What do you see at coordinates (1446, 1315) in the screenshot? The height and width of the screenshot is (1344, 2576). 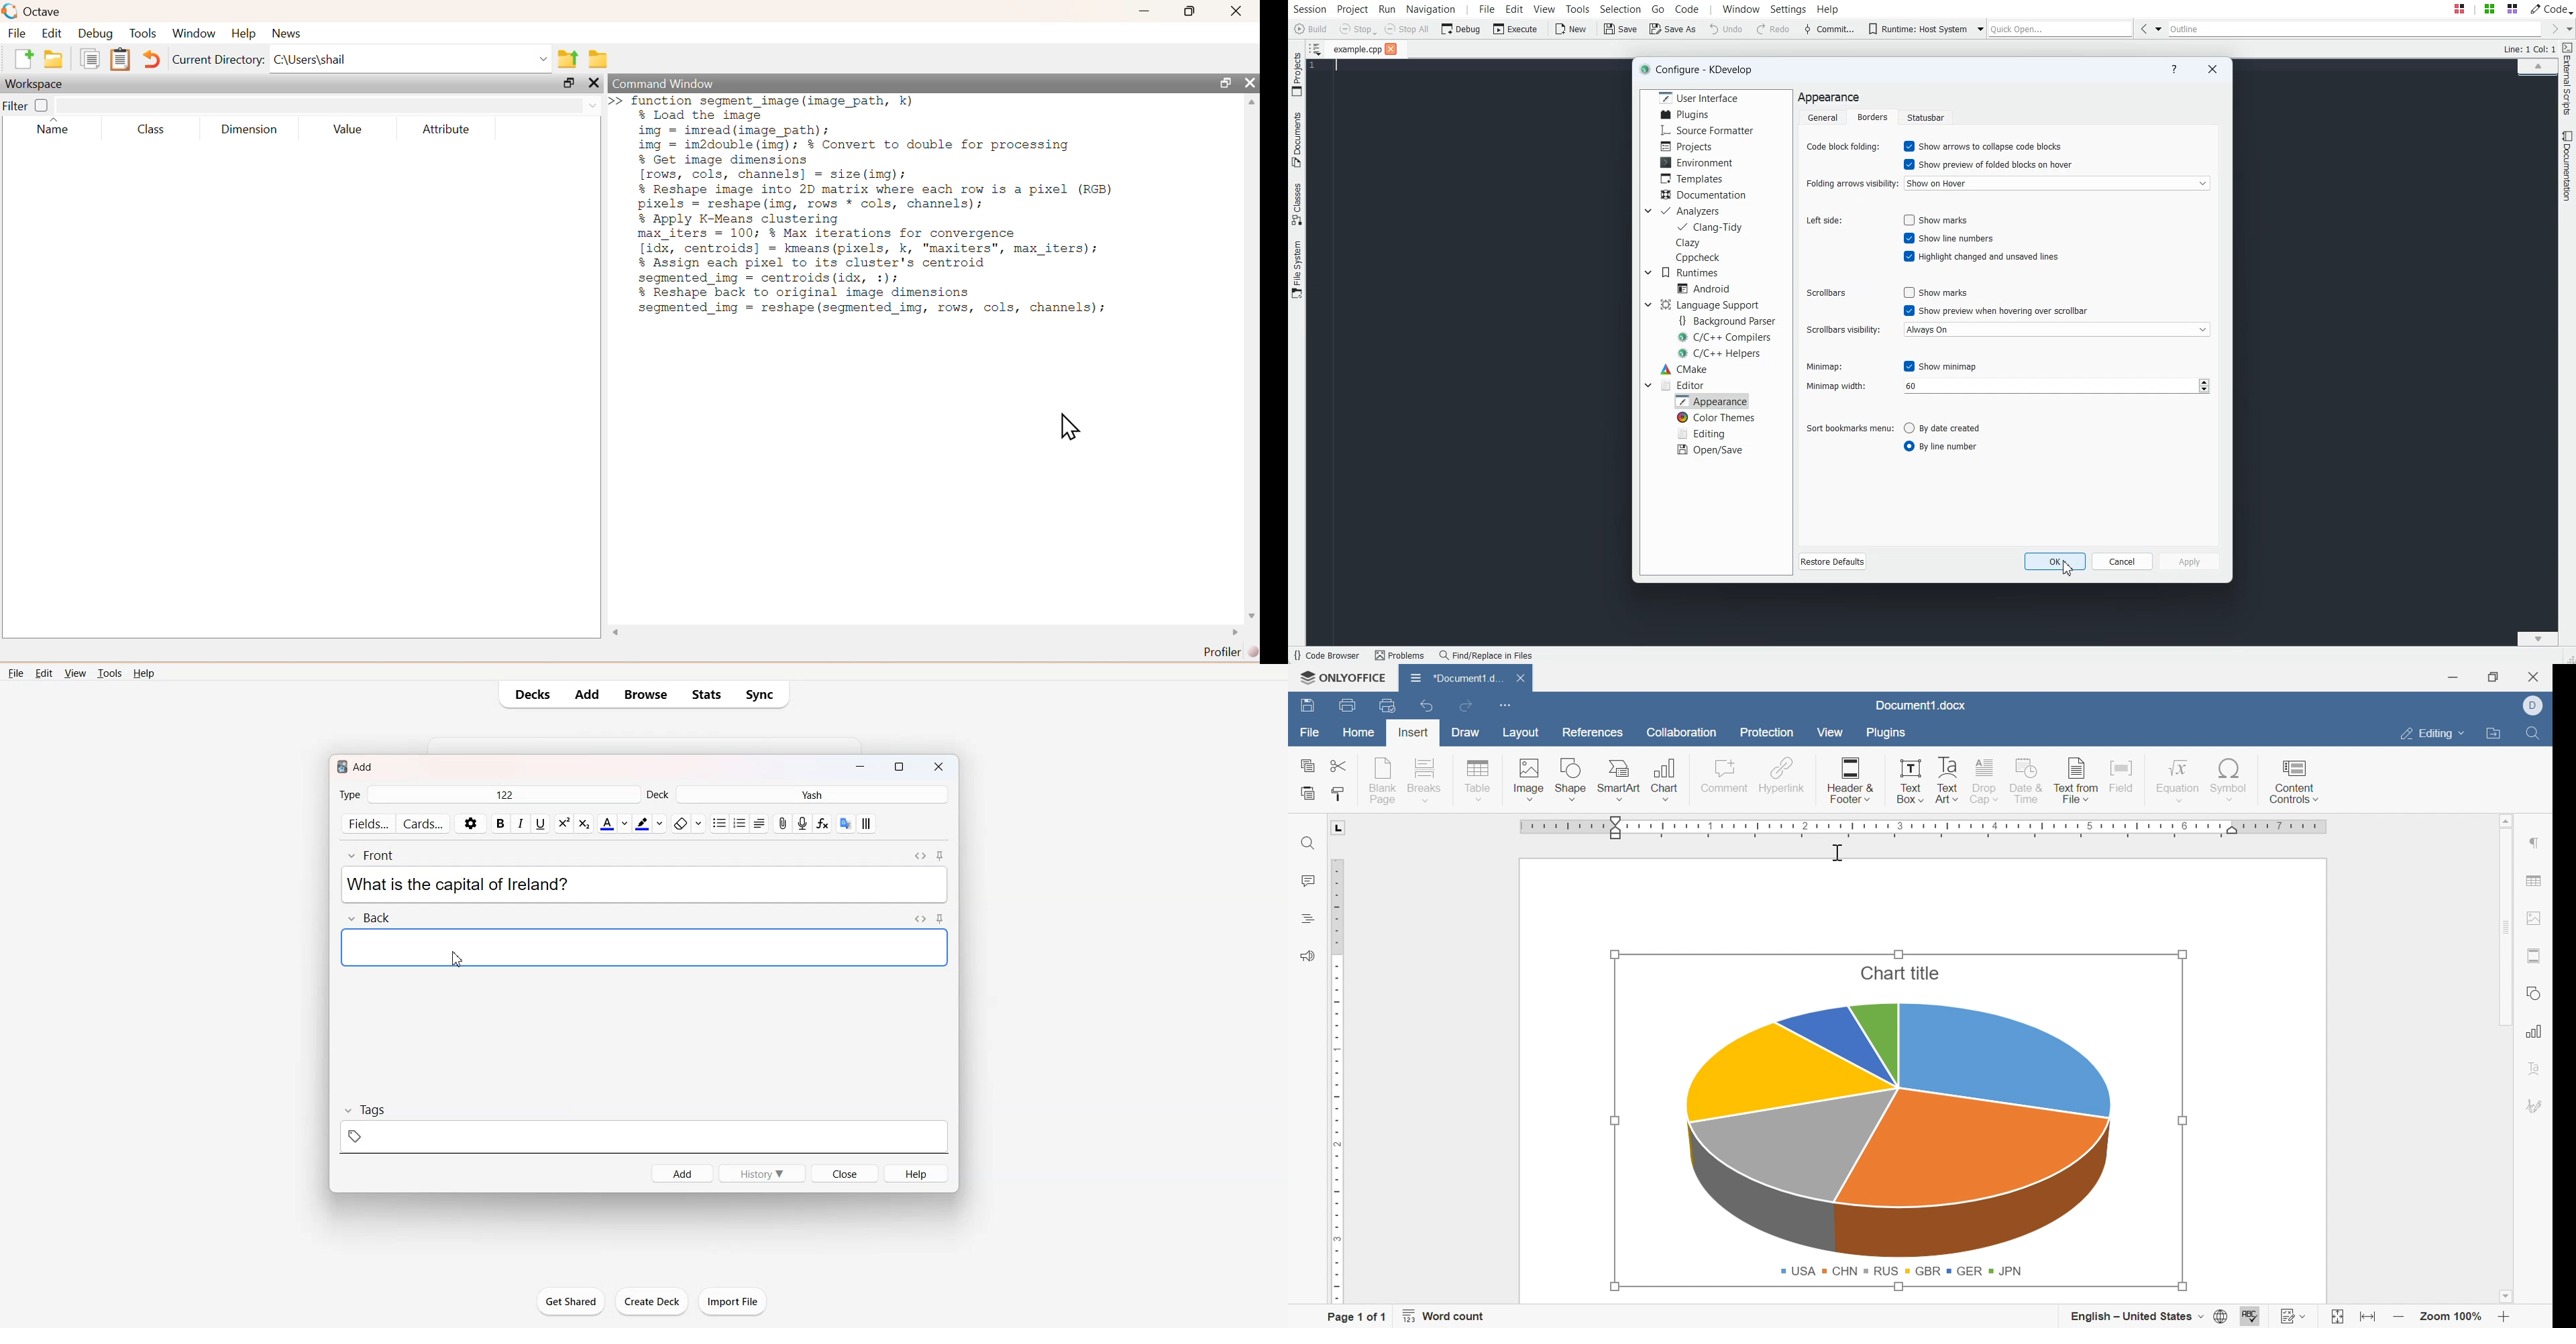 I see `Word Count` at bounding box center [1446, 1315].